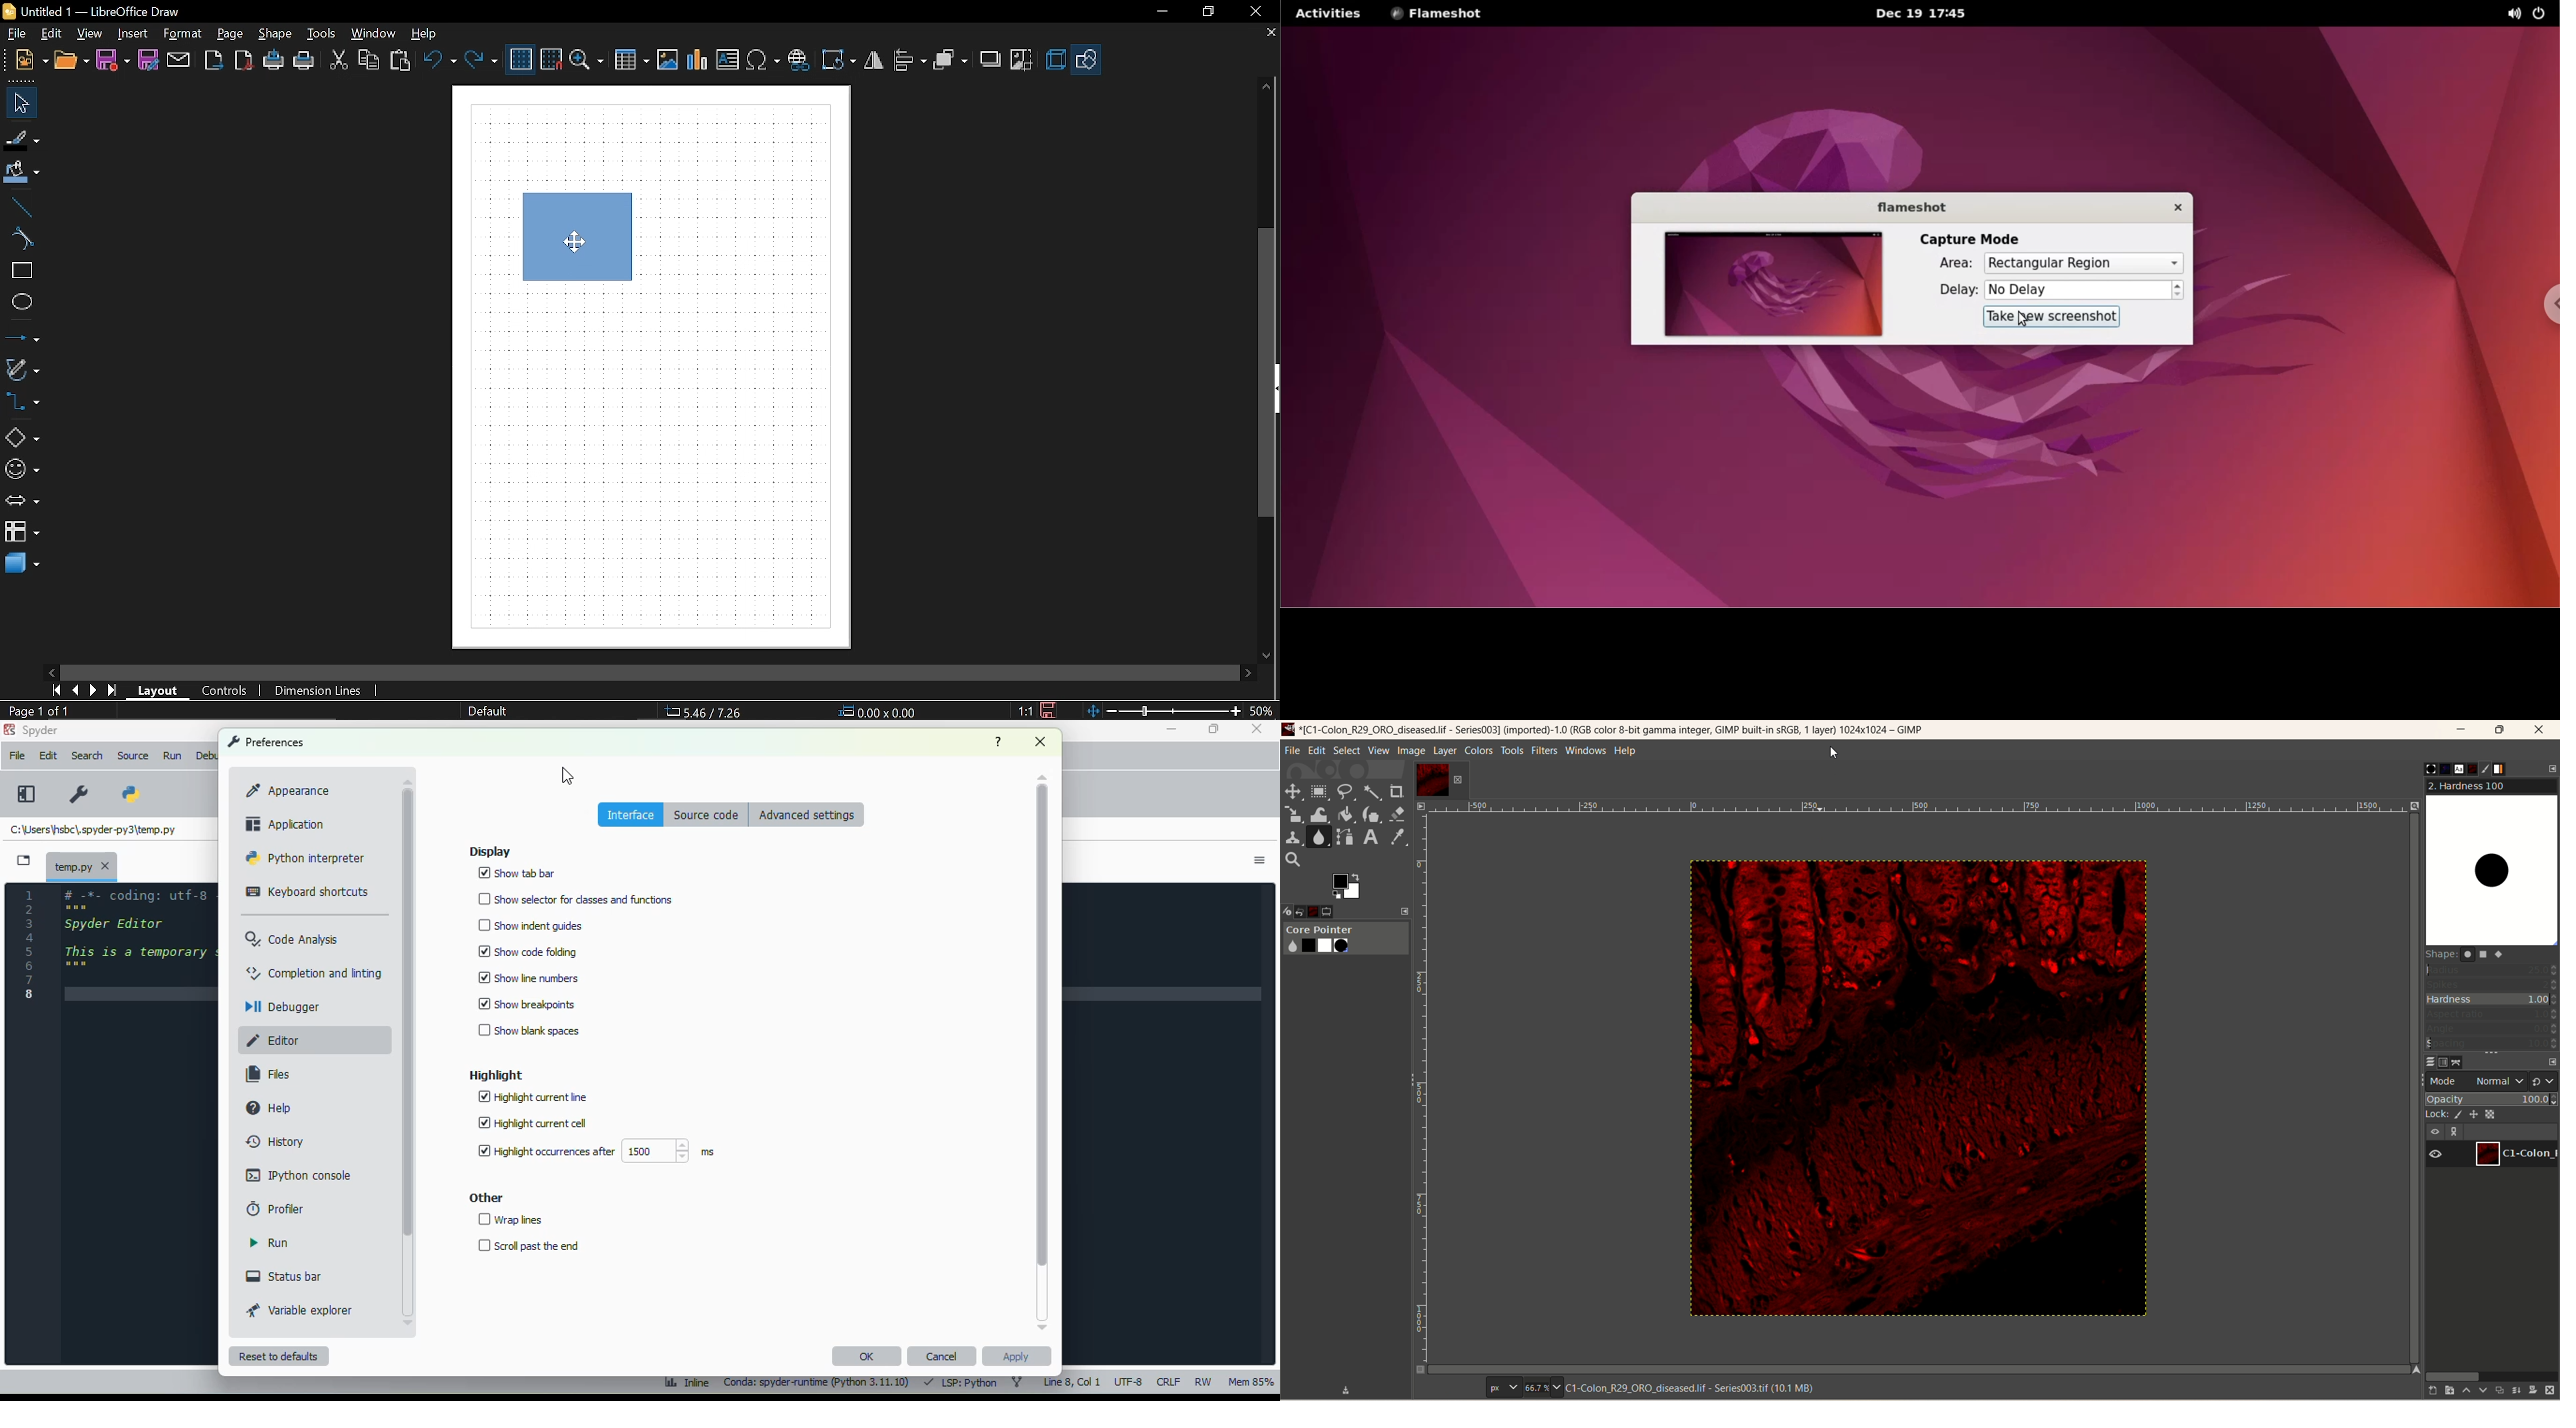  I want to click on code analysis, so click(292, 938).